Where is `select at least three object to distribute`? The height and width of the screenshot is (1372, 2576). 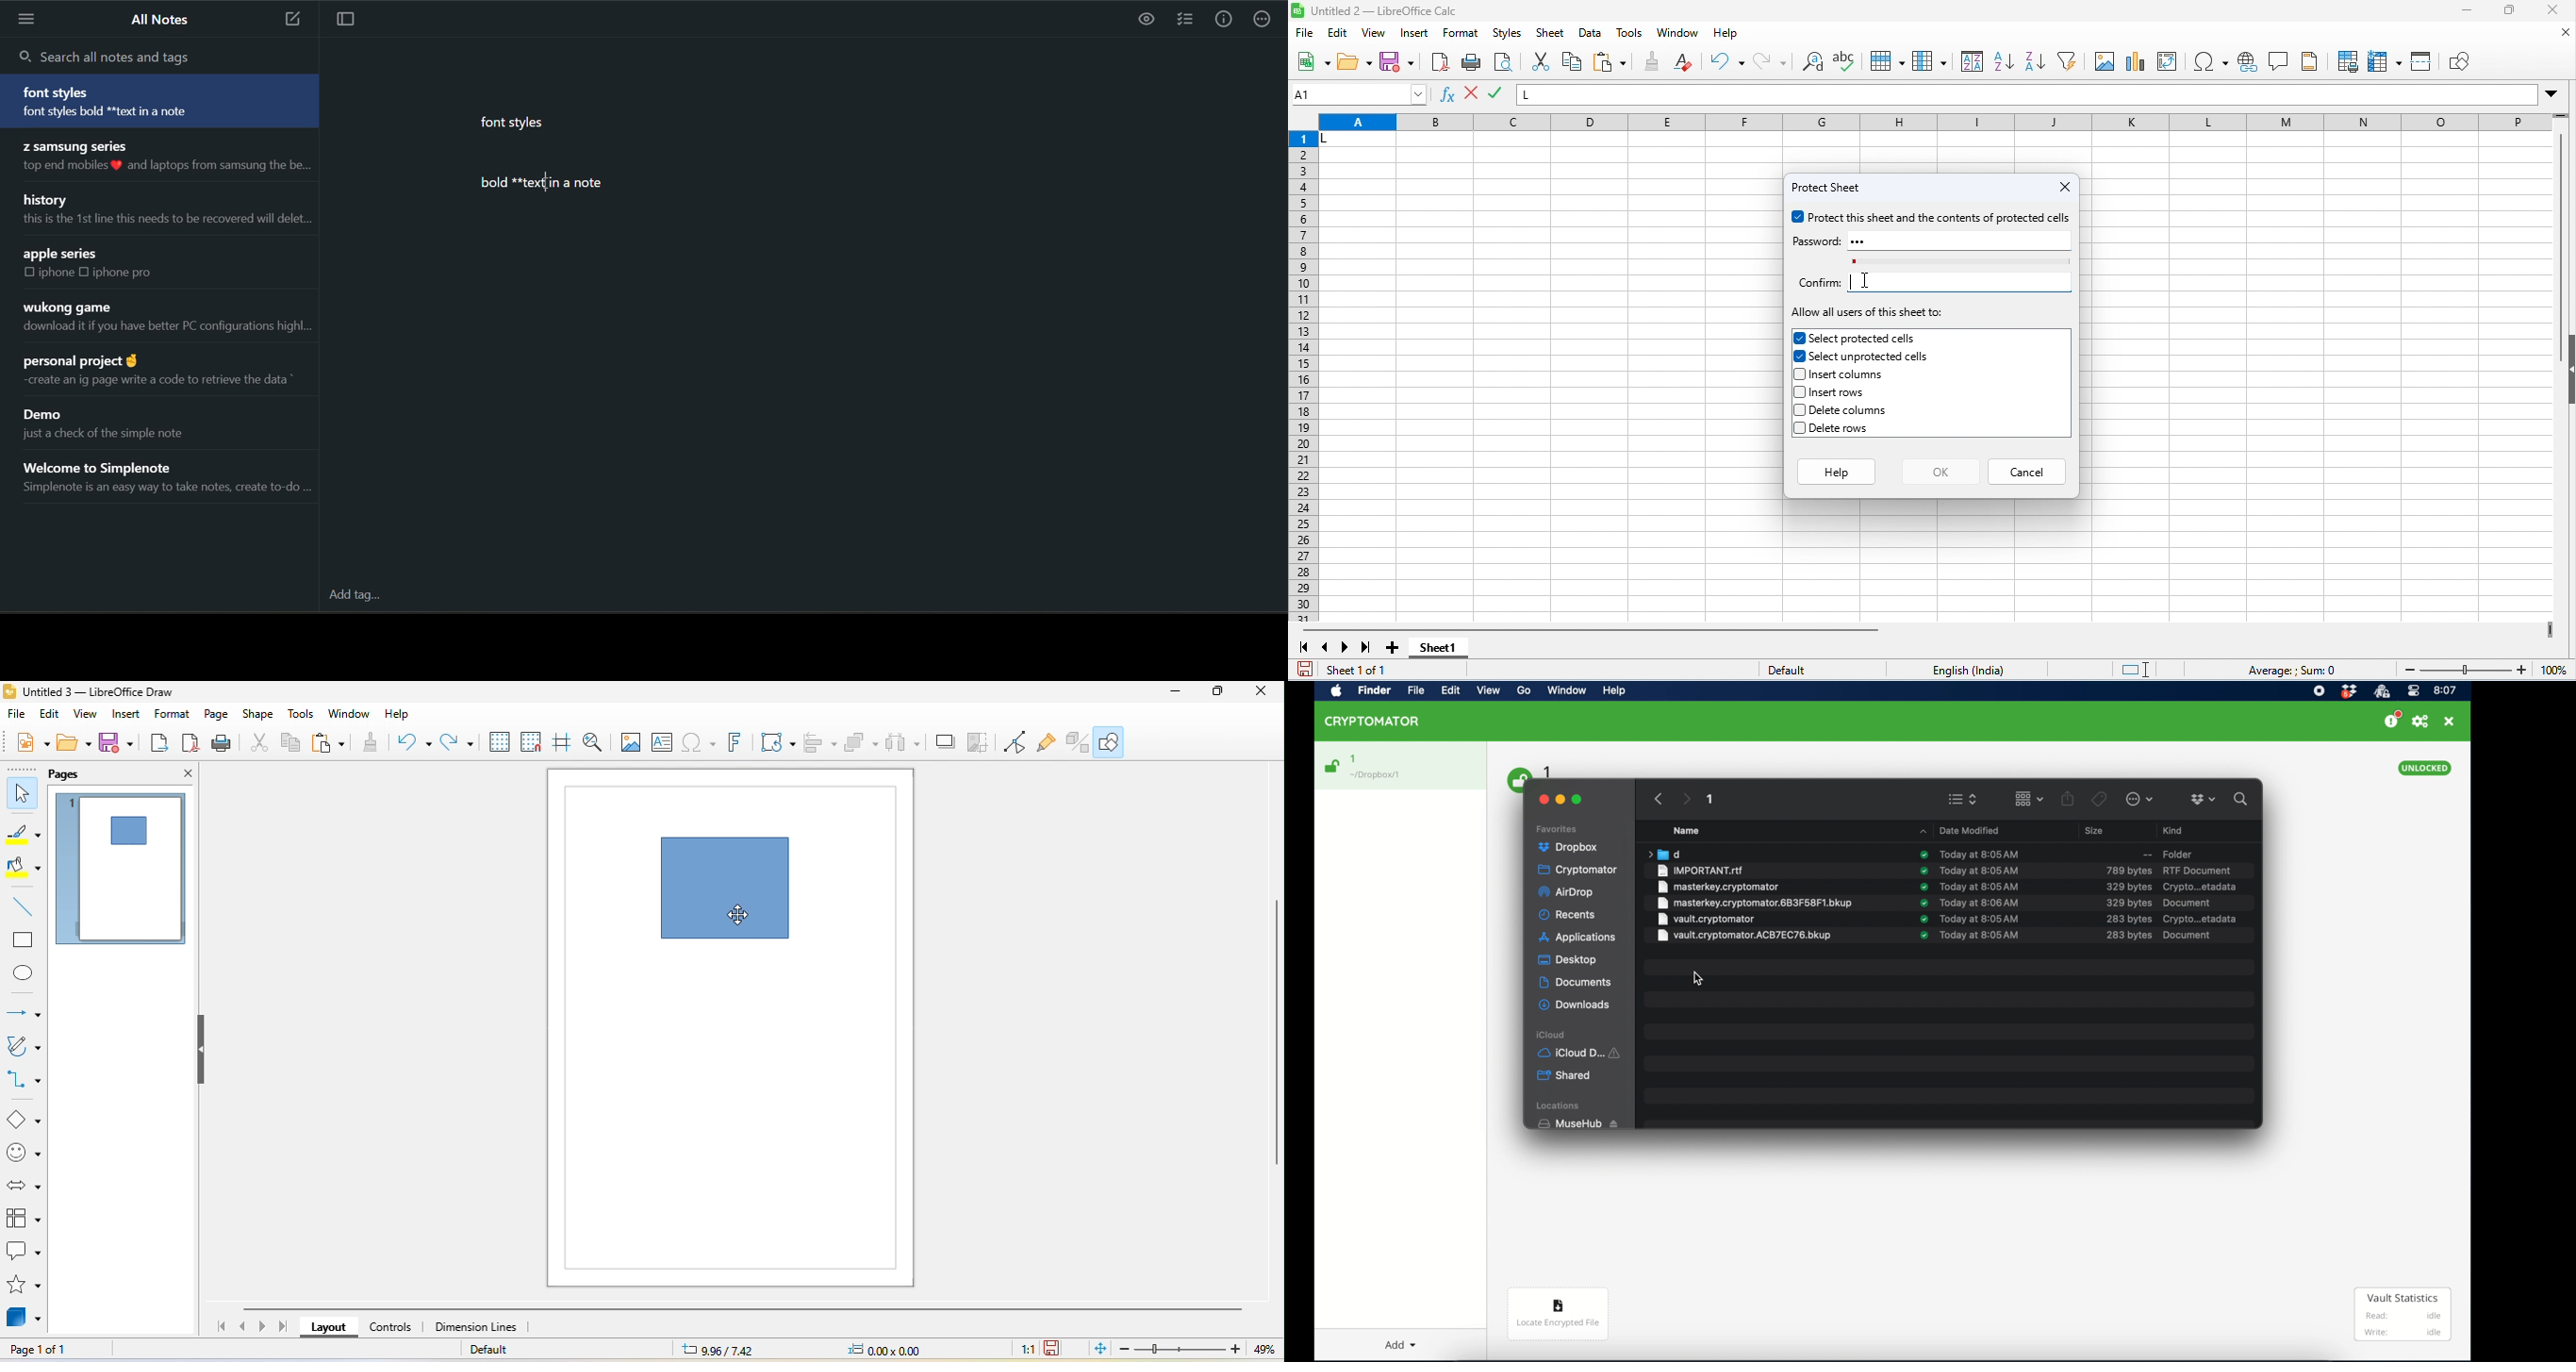 select at least three object to distribute is located at coordinates (903, 742).